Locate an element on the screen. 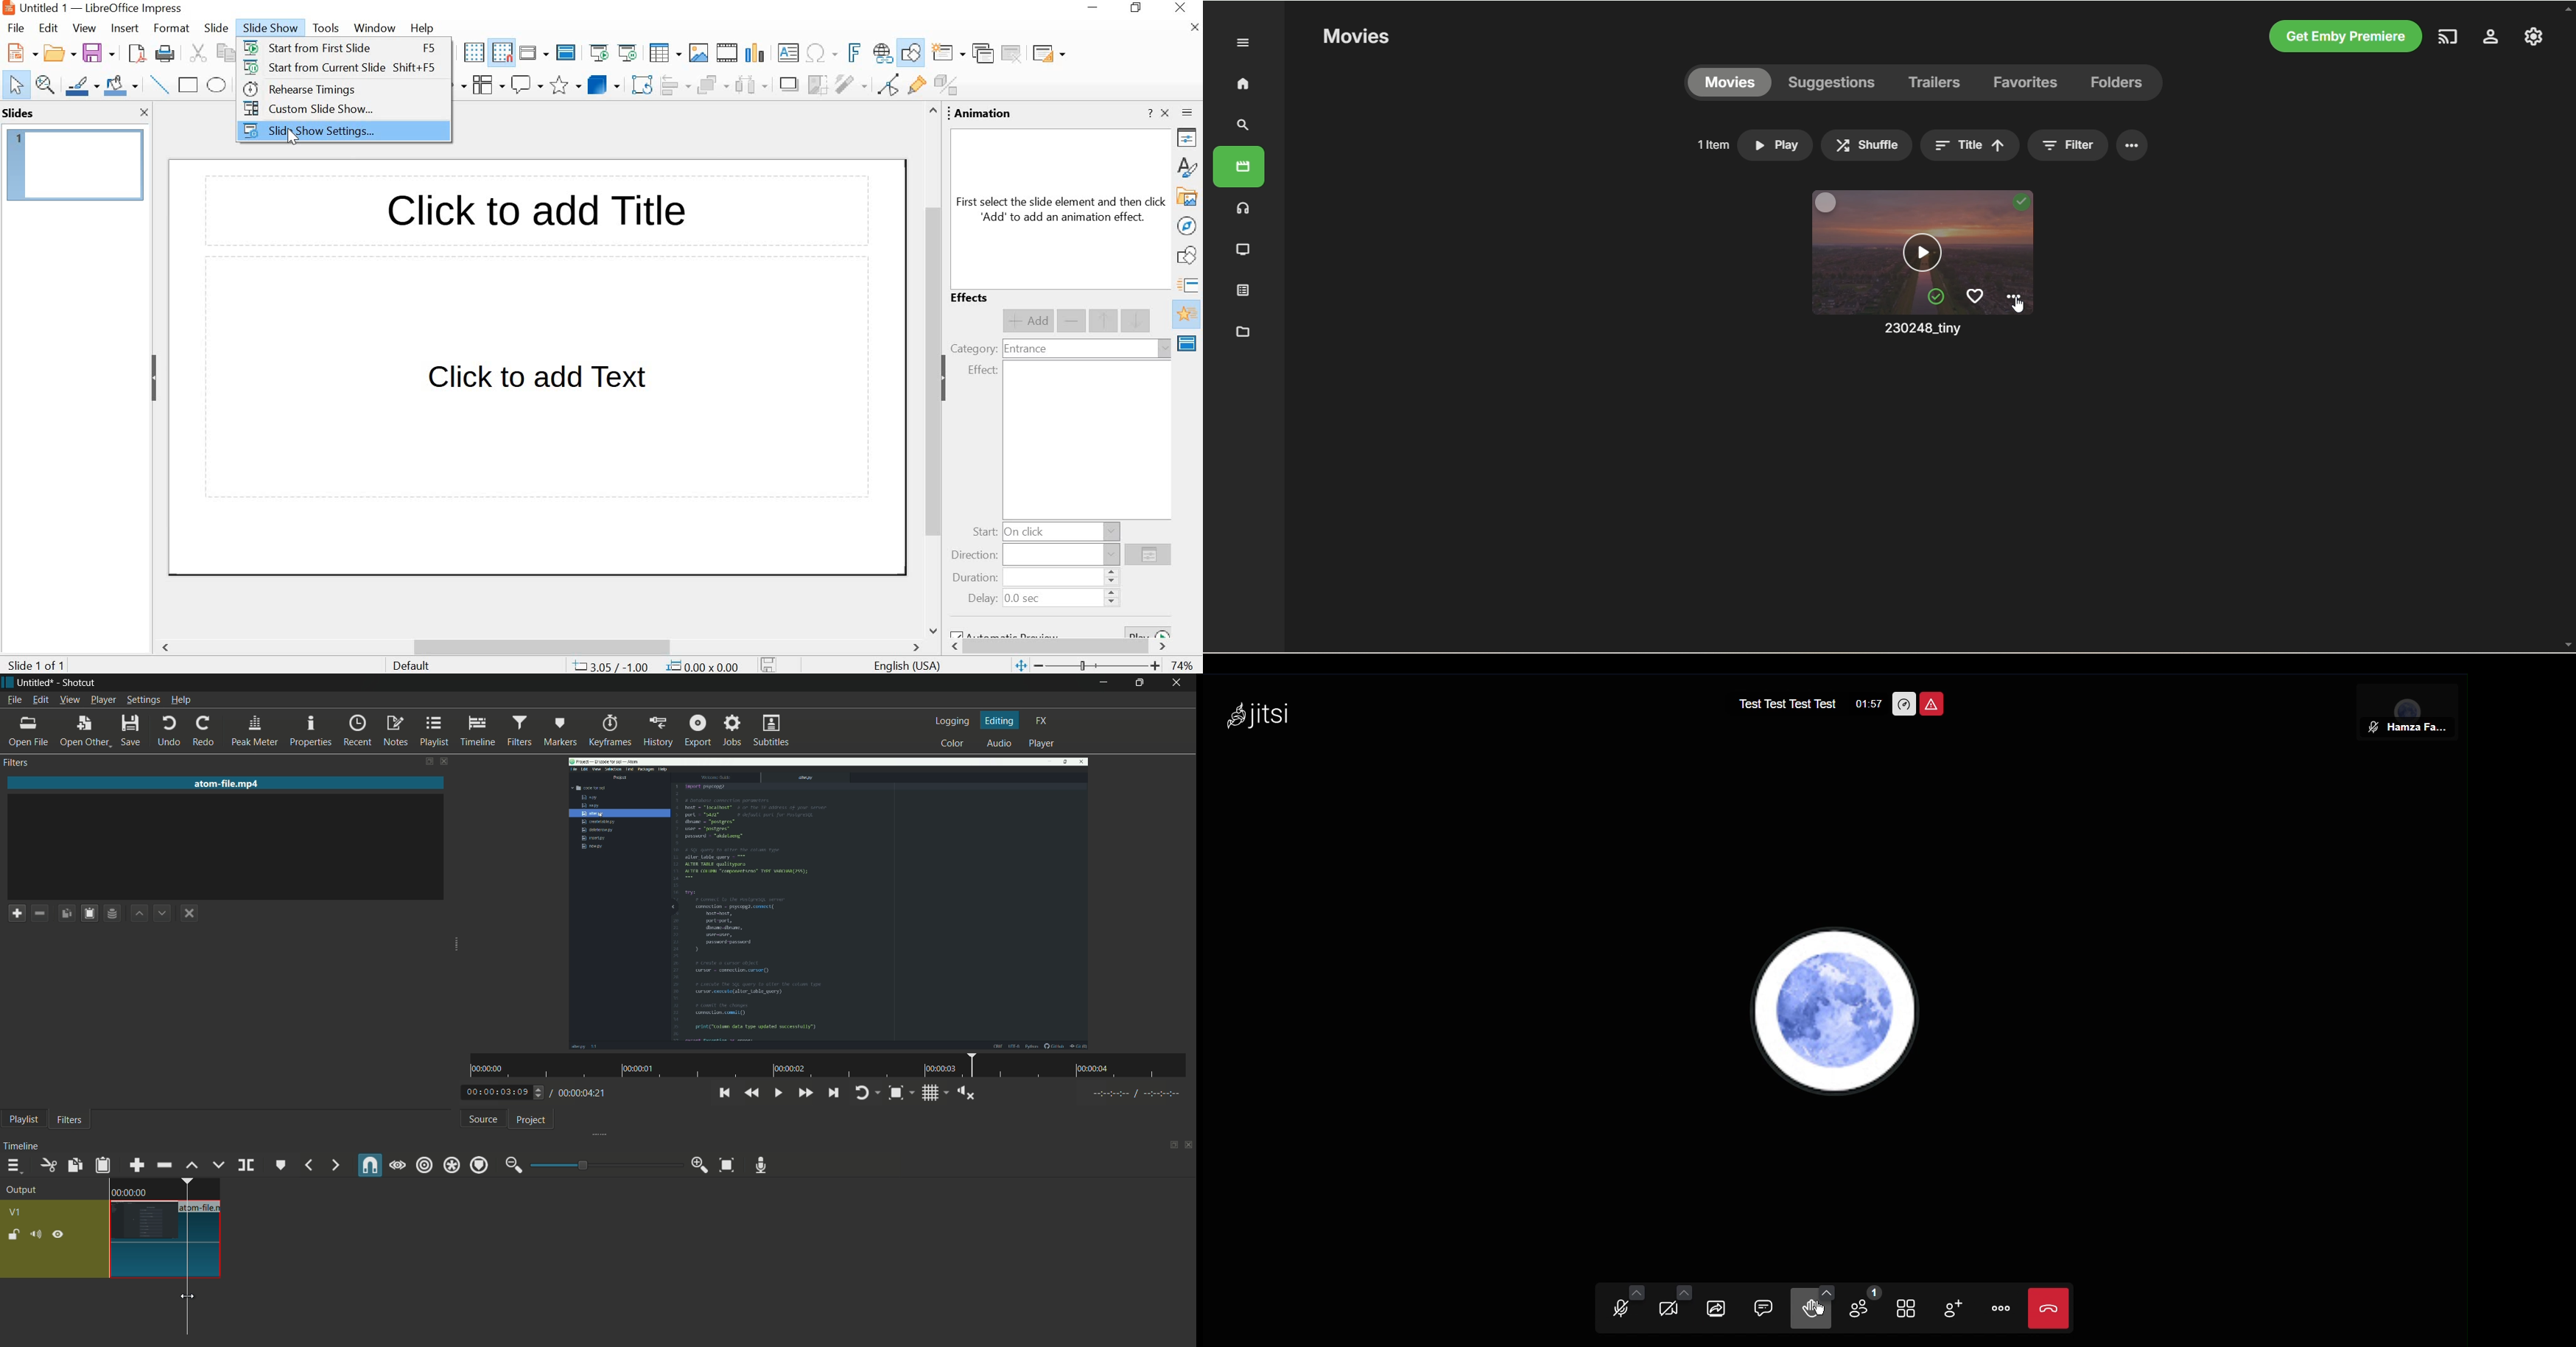 This screenshot has width=2576, height=1372. options is located at coordinates (2013, 297).